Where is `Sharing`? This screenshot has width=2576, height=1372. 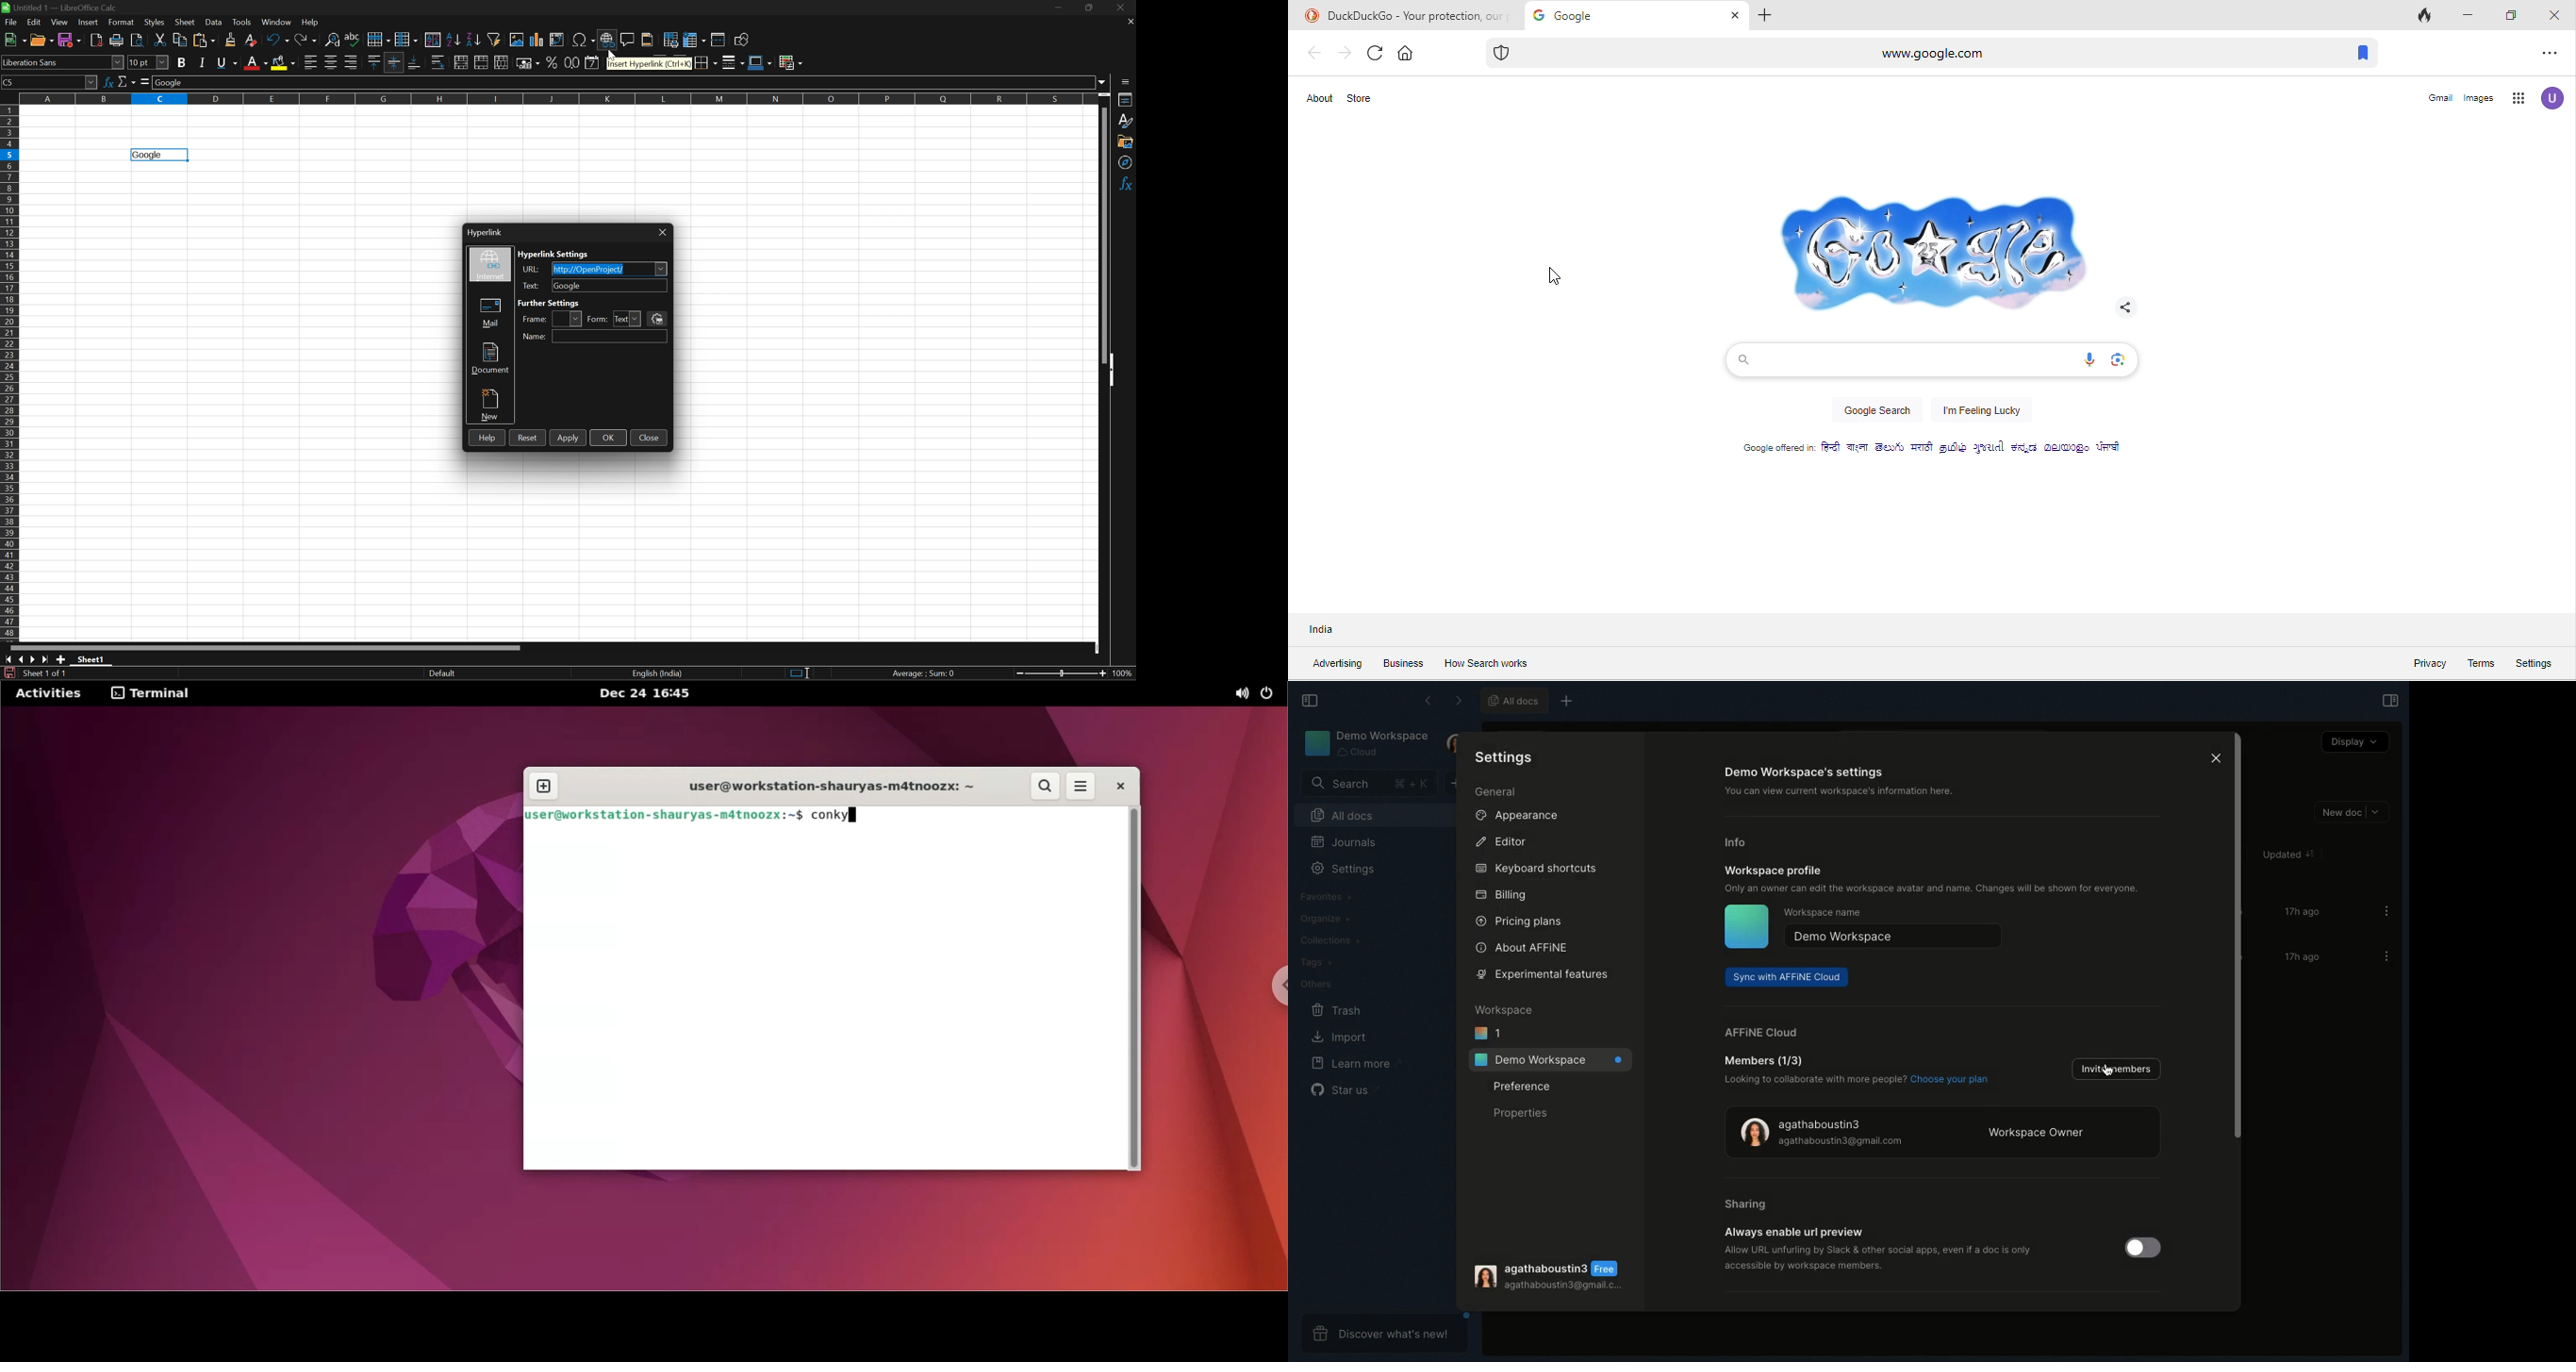 Sharing is located at coordinates (1747, 1205).